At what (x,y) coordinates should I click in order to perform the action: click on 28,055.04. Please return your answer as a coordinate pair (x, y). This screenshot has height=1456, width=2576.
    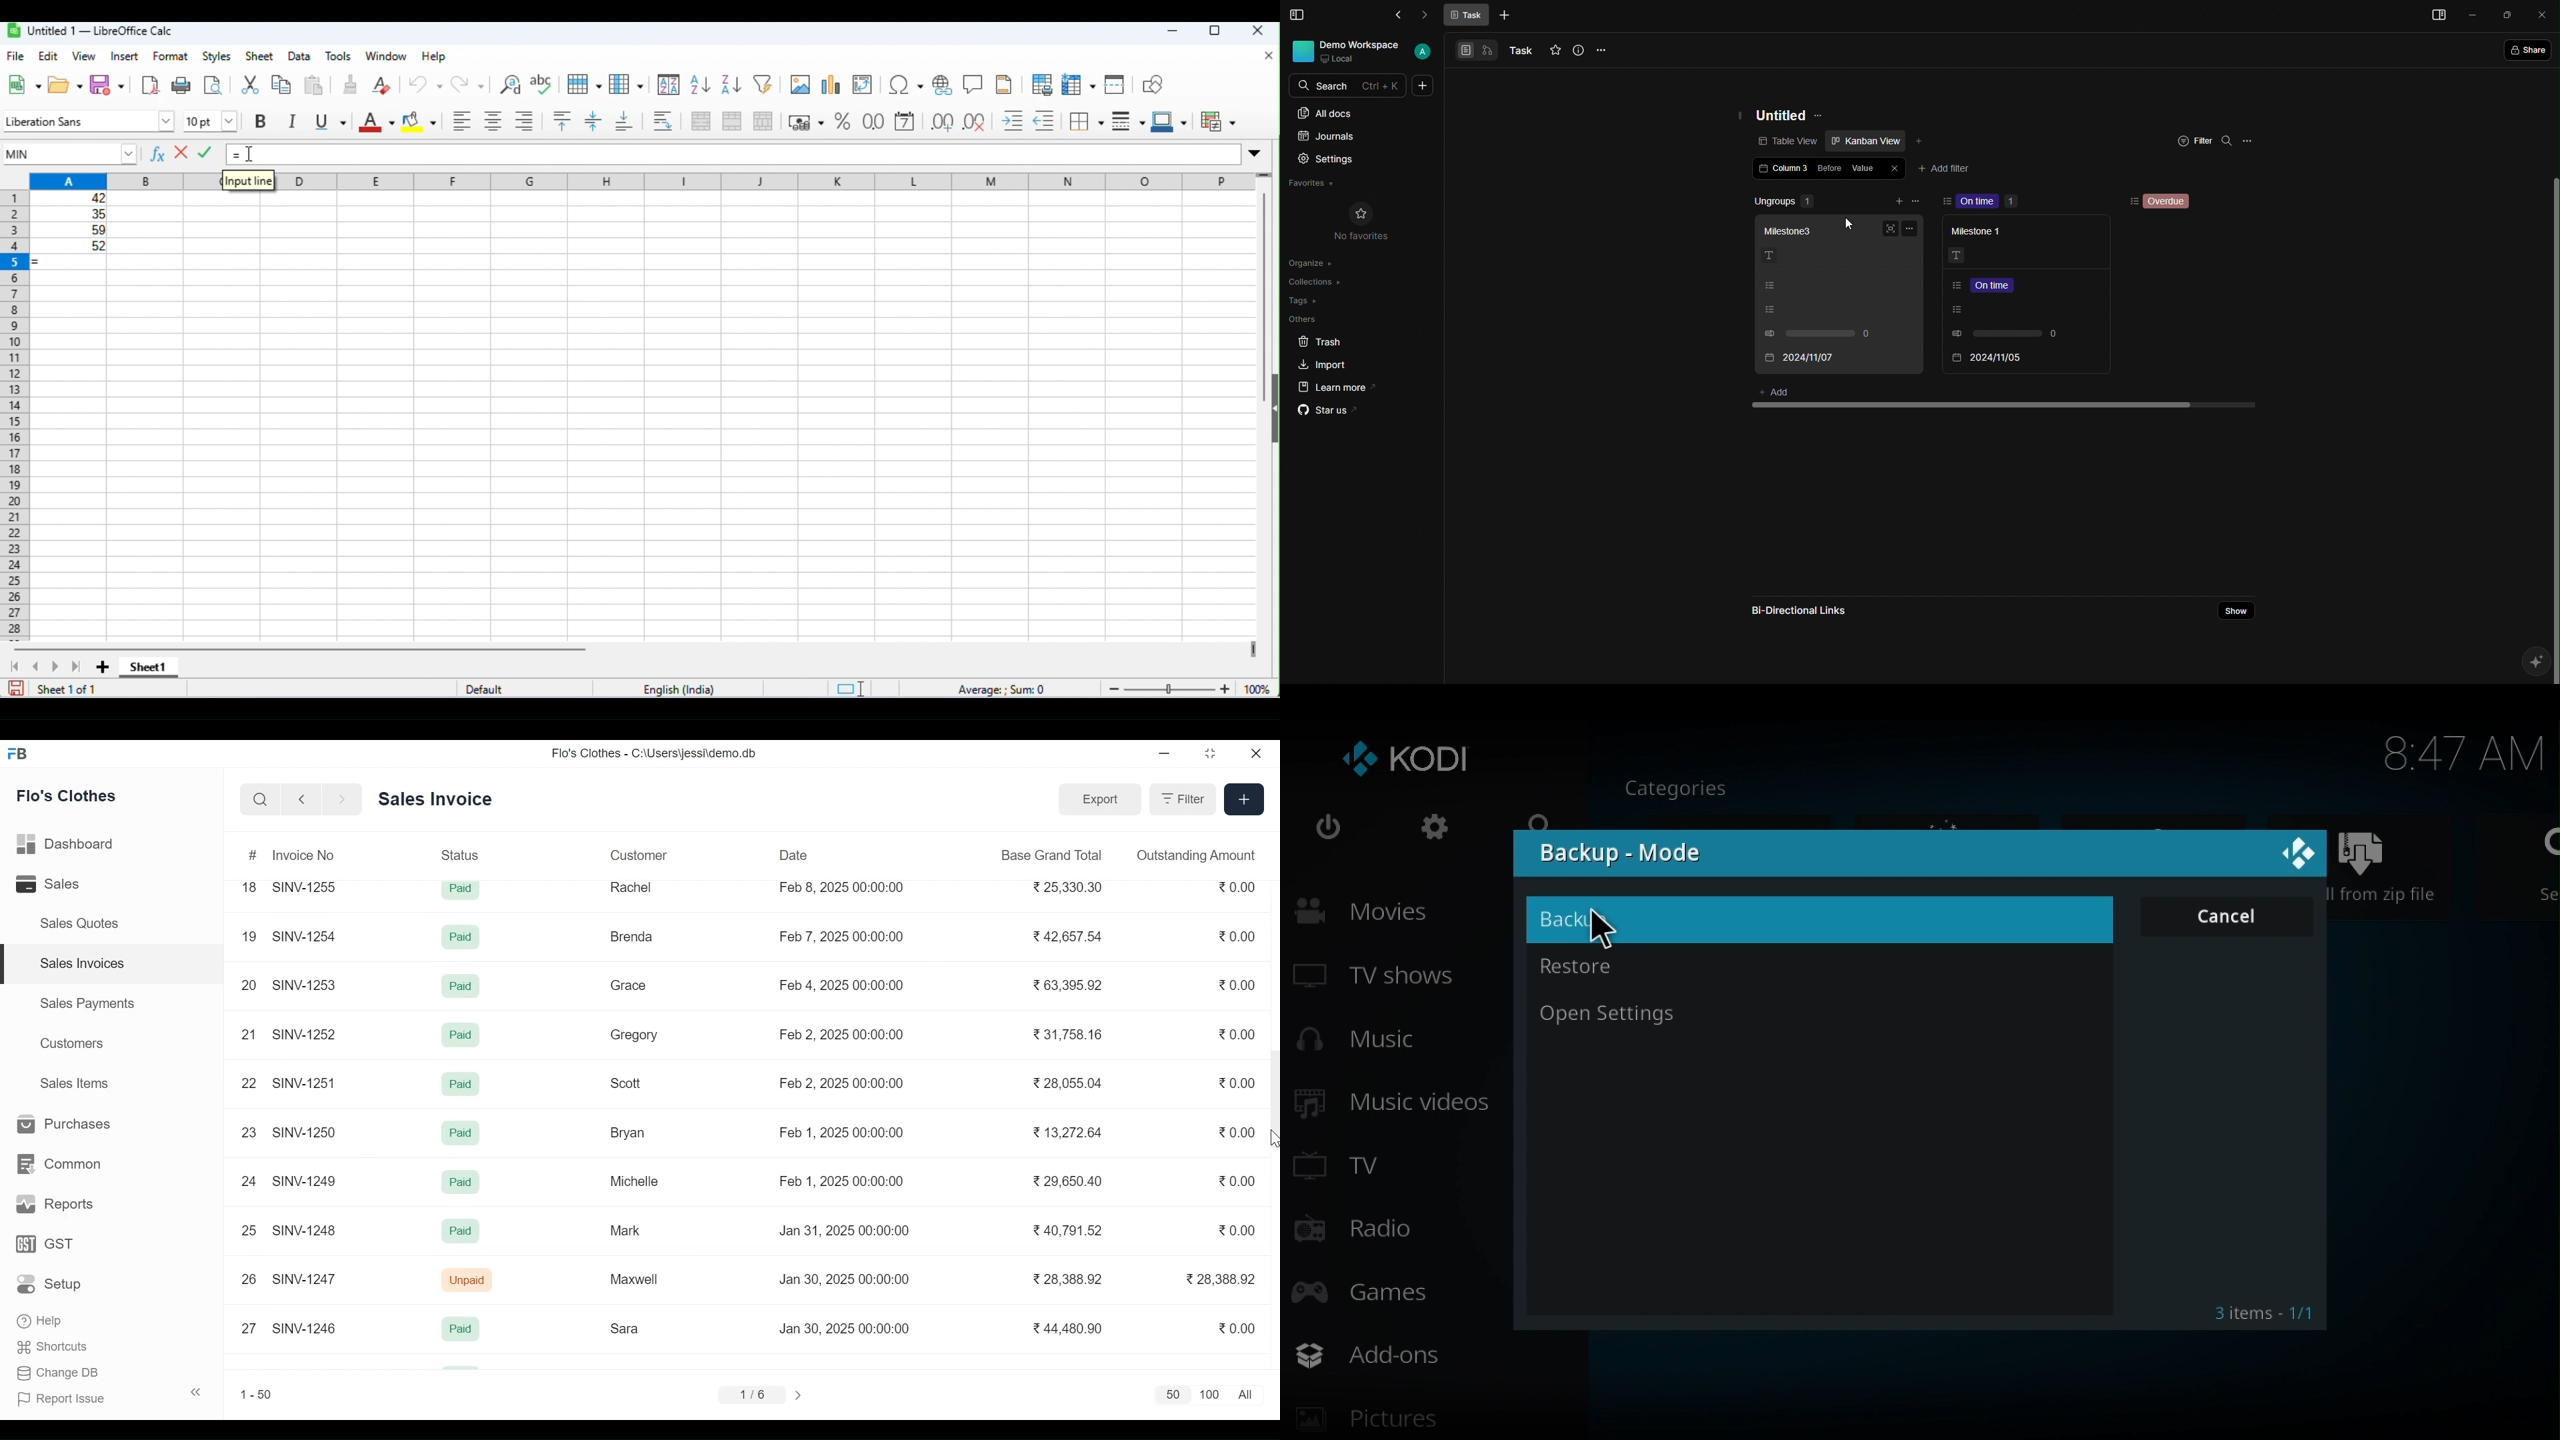
    Looking at the image, I should click on (1067, 1082).